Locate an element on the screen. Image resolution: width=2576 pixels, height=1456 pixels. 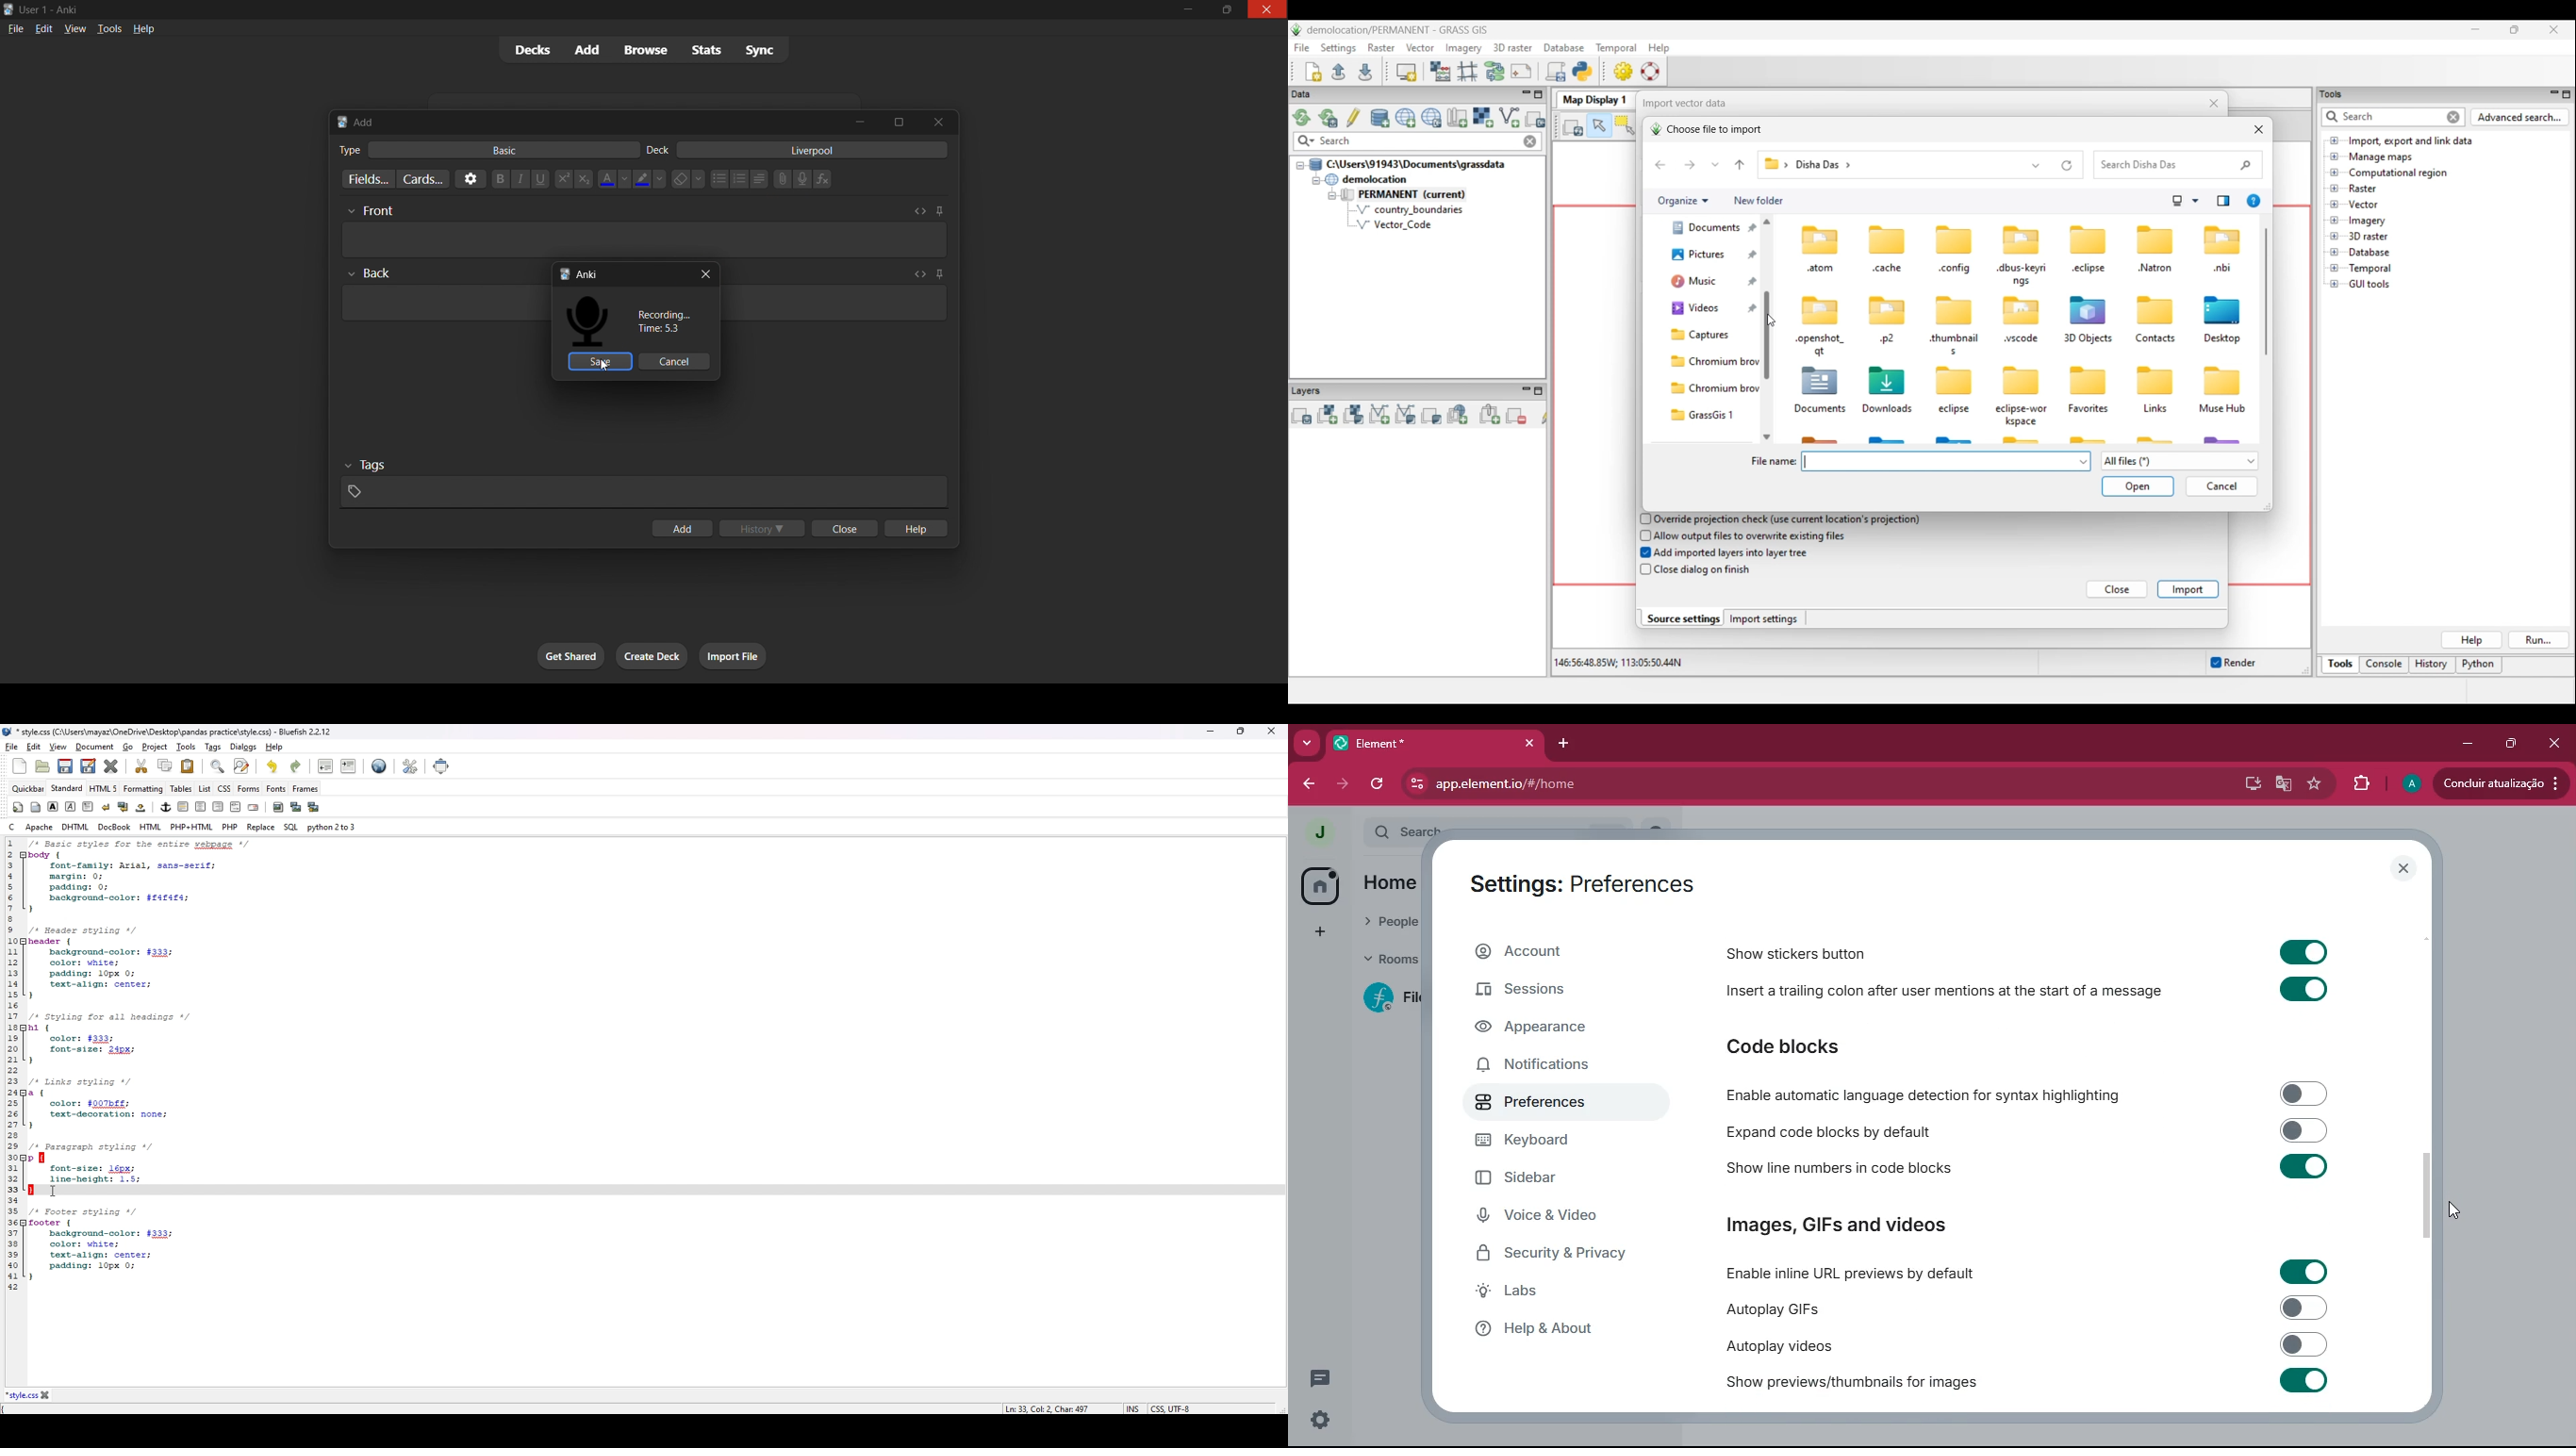
line numbers is located at coordinates (1834, 1169).